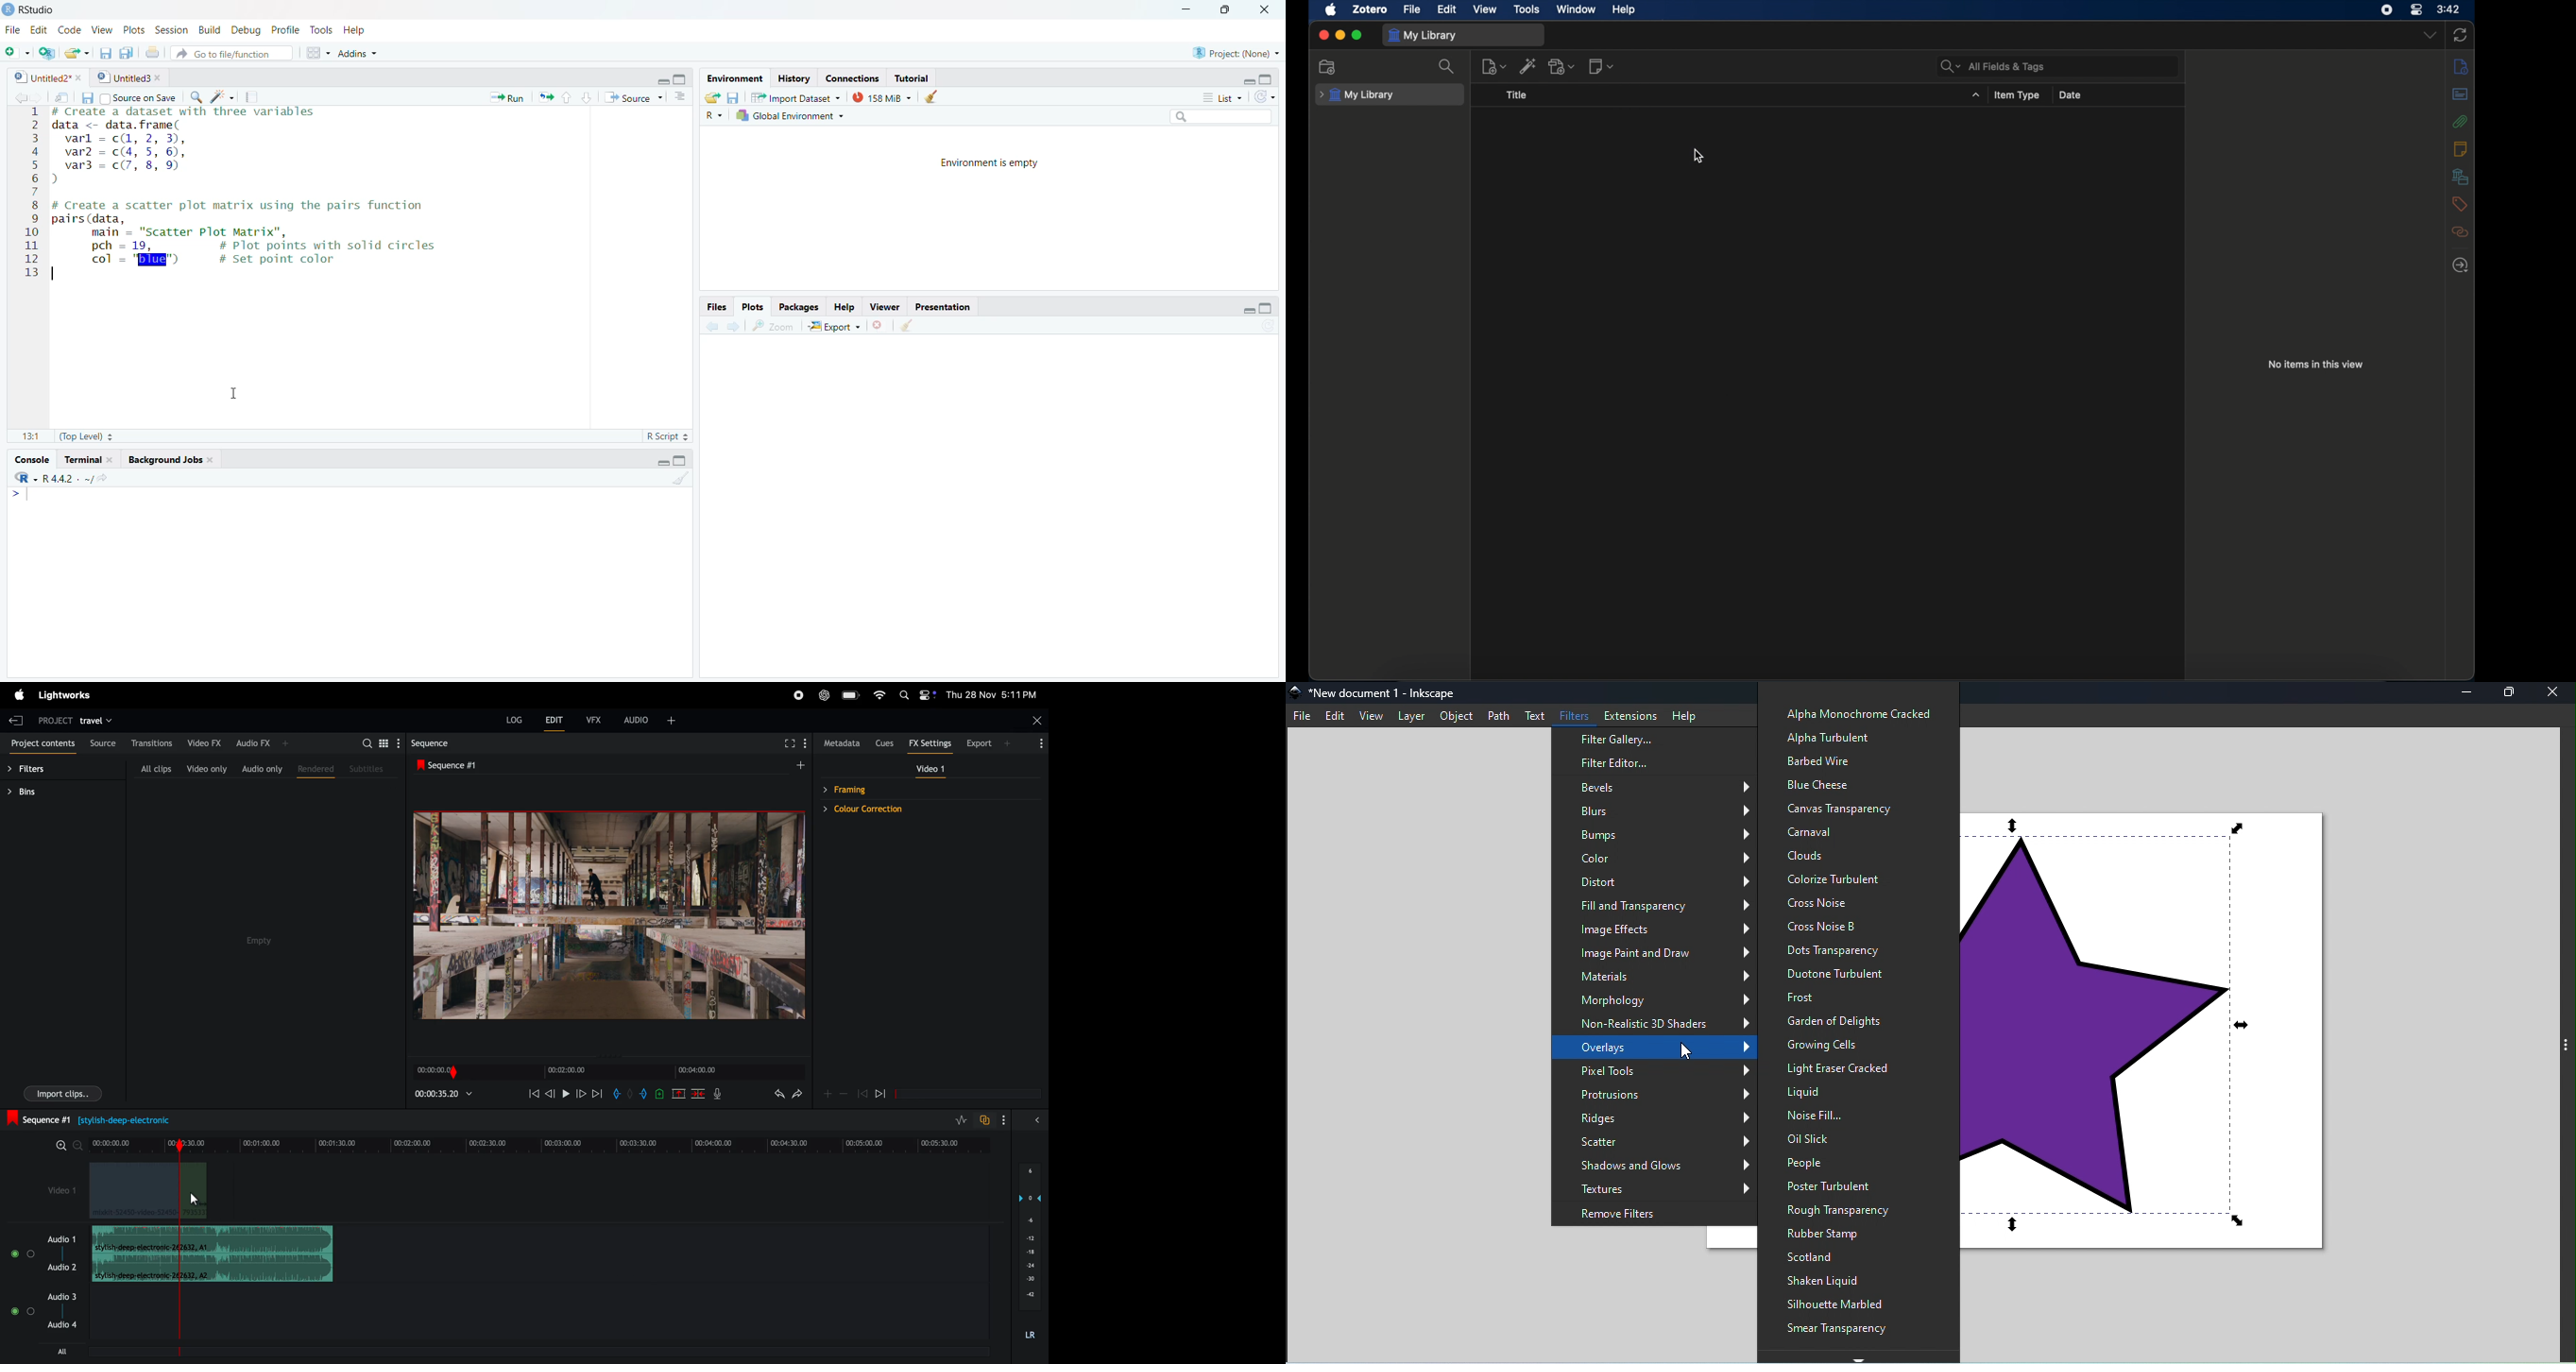  I want to click on Cursor, so click(1692, 1050).